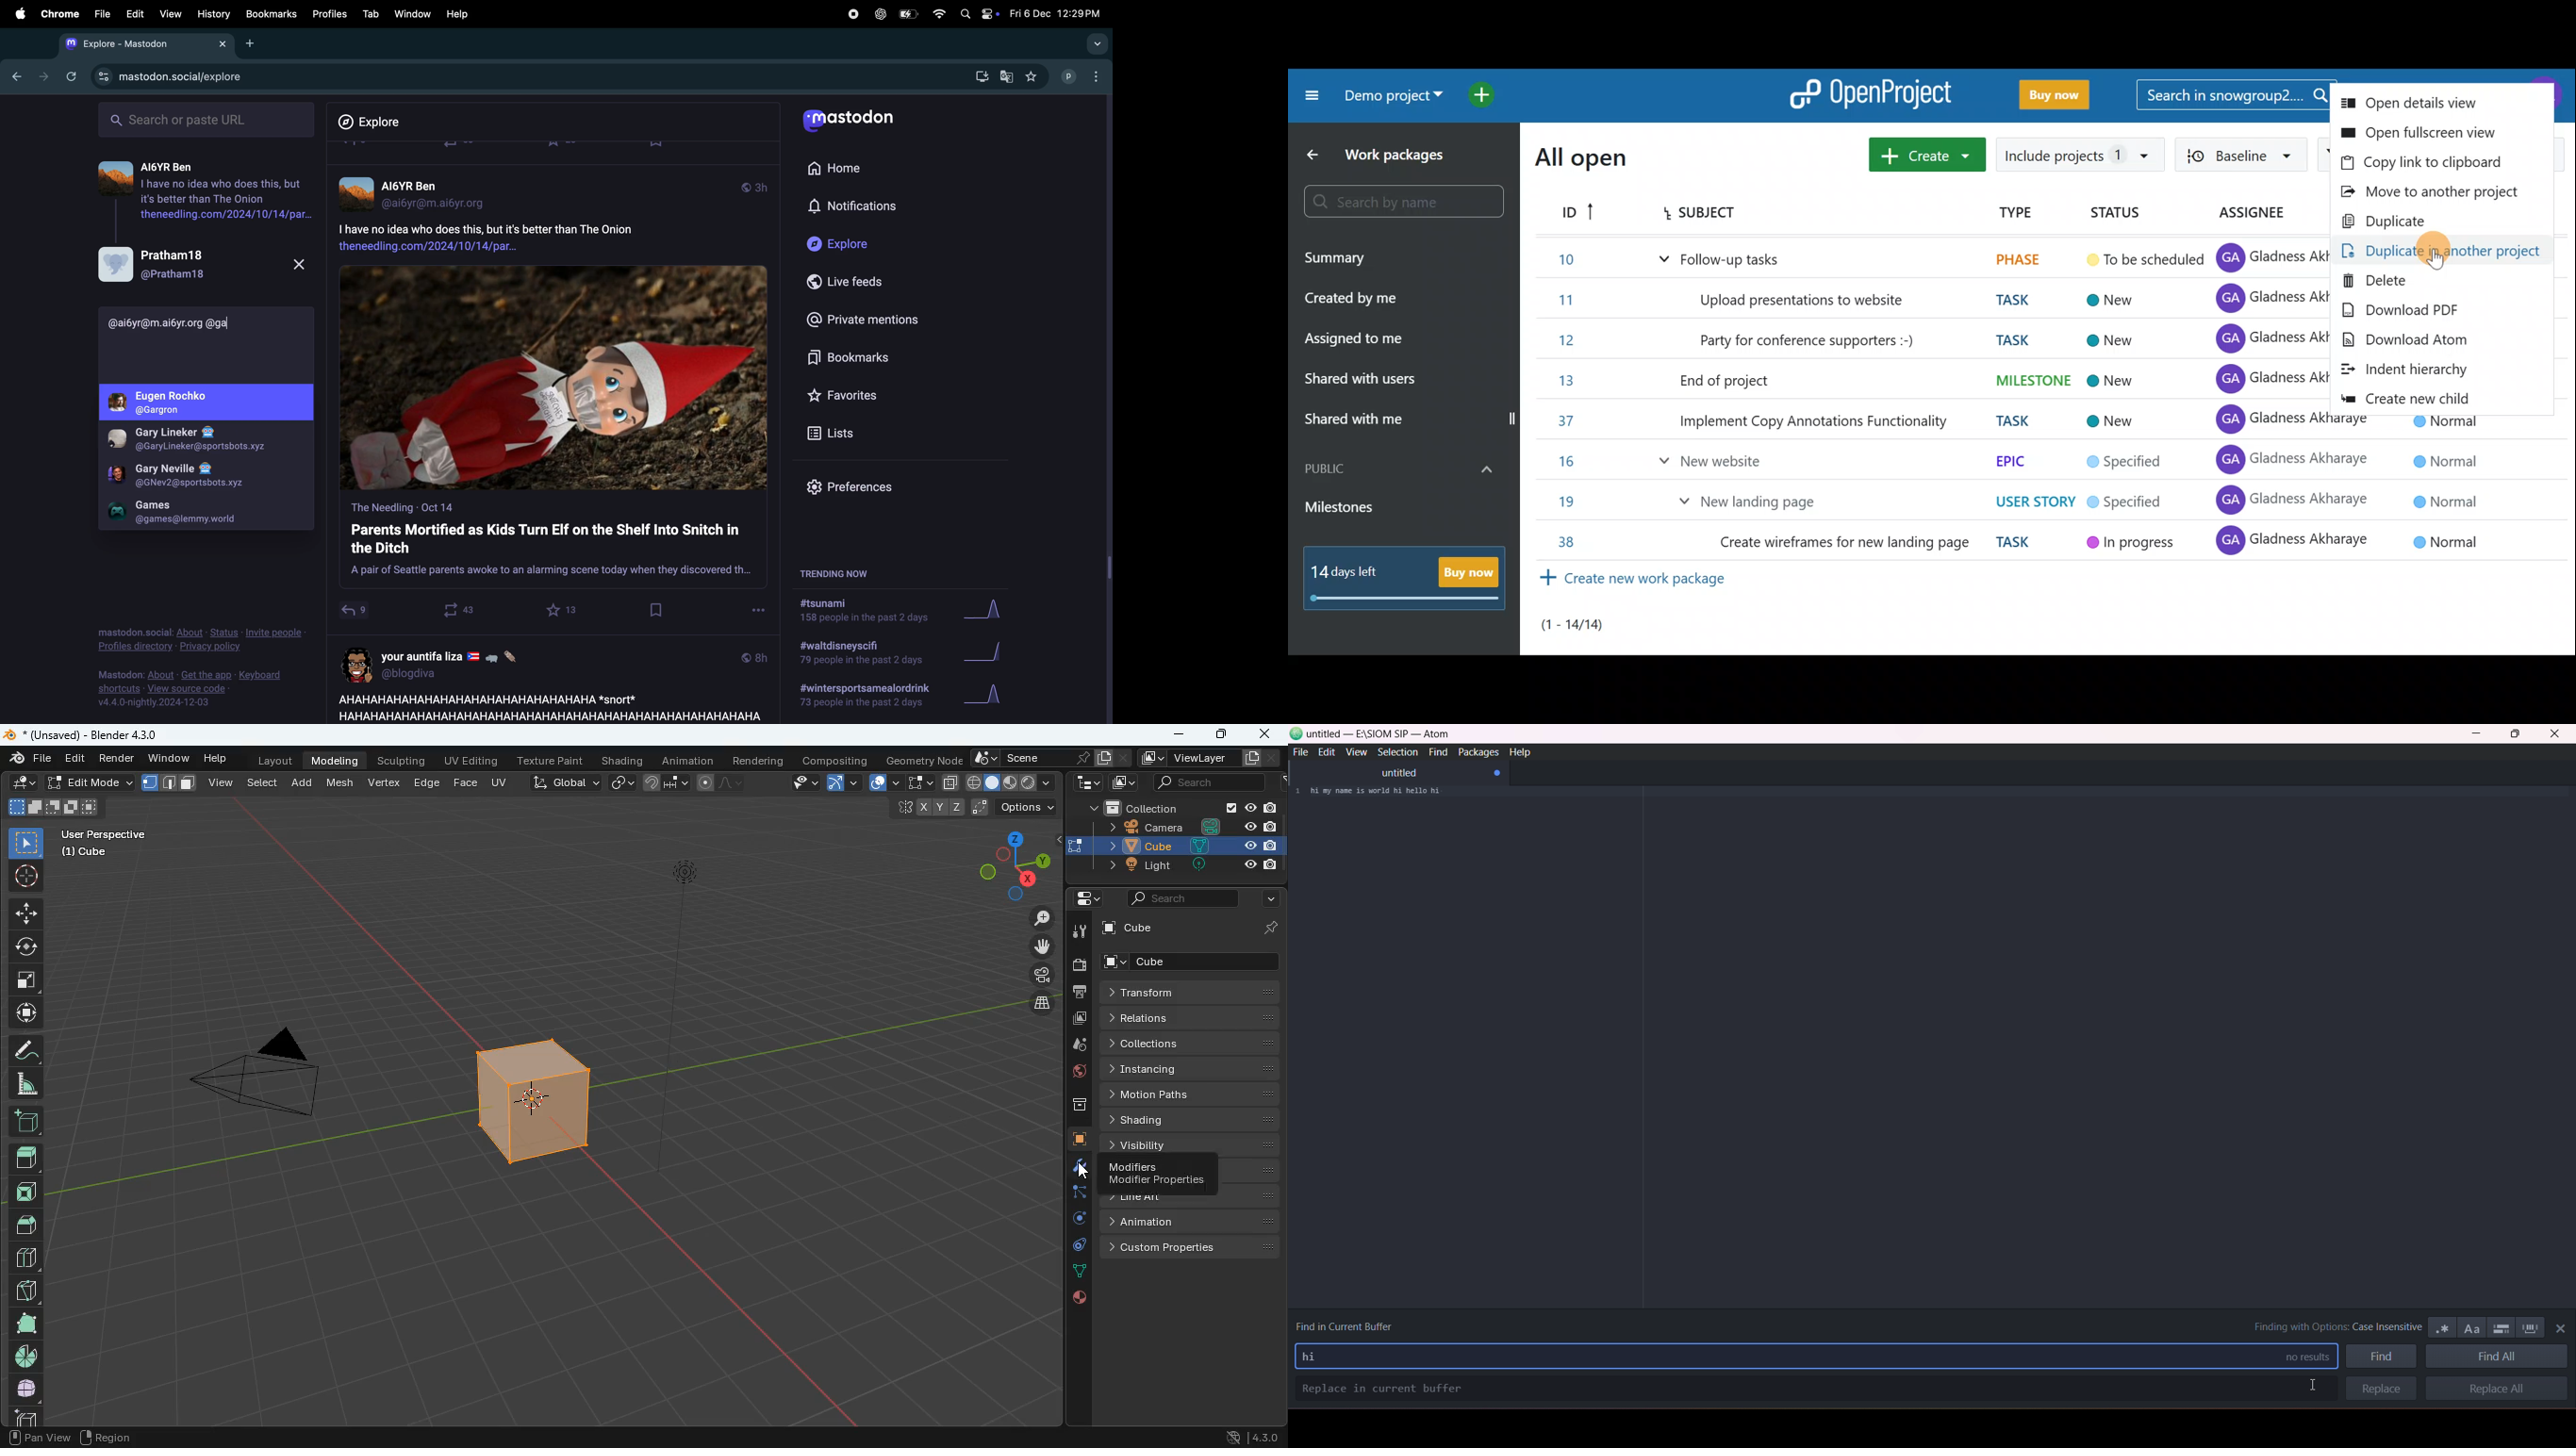 The width and height of the screenshot is (2576, 1456). I want to click on download masto don, so click(979, 76).